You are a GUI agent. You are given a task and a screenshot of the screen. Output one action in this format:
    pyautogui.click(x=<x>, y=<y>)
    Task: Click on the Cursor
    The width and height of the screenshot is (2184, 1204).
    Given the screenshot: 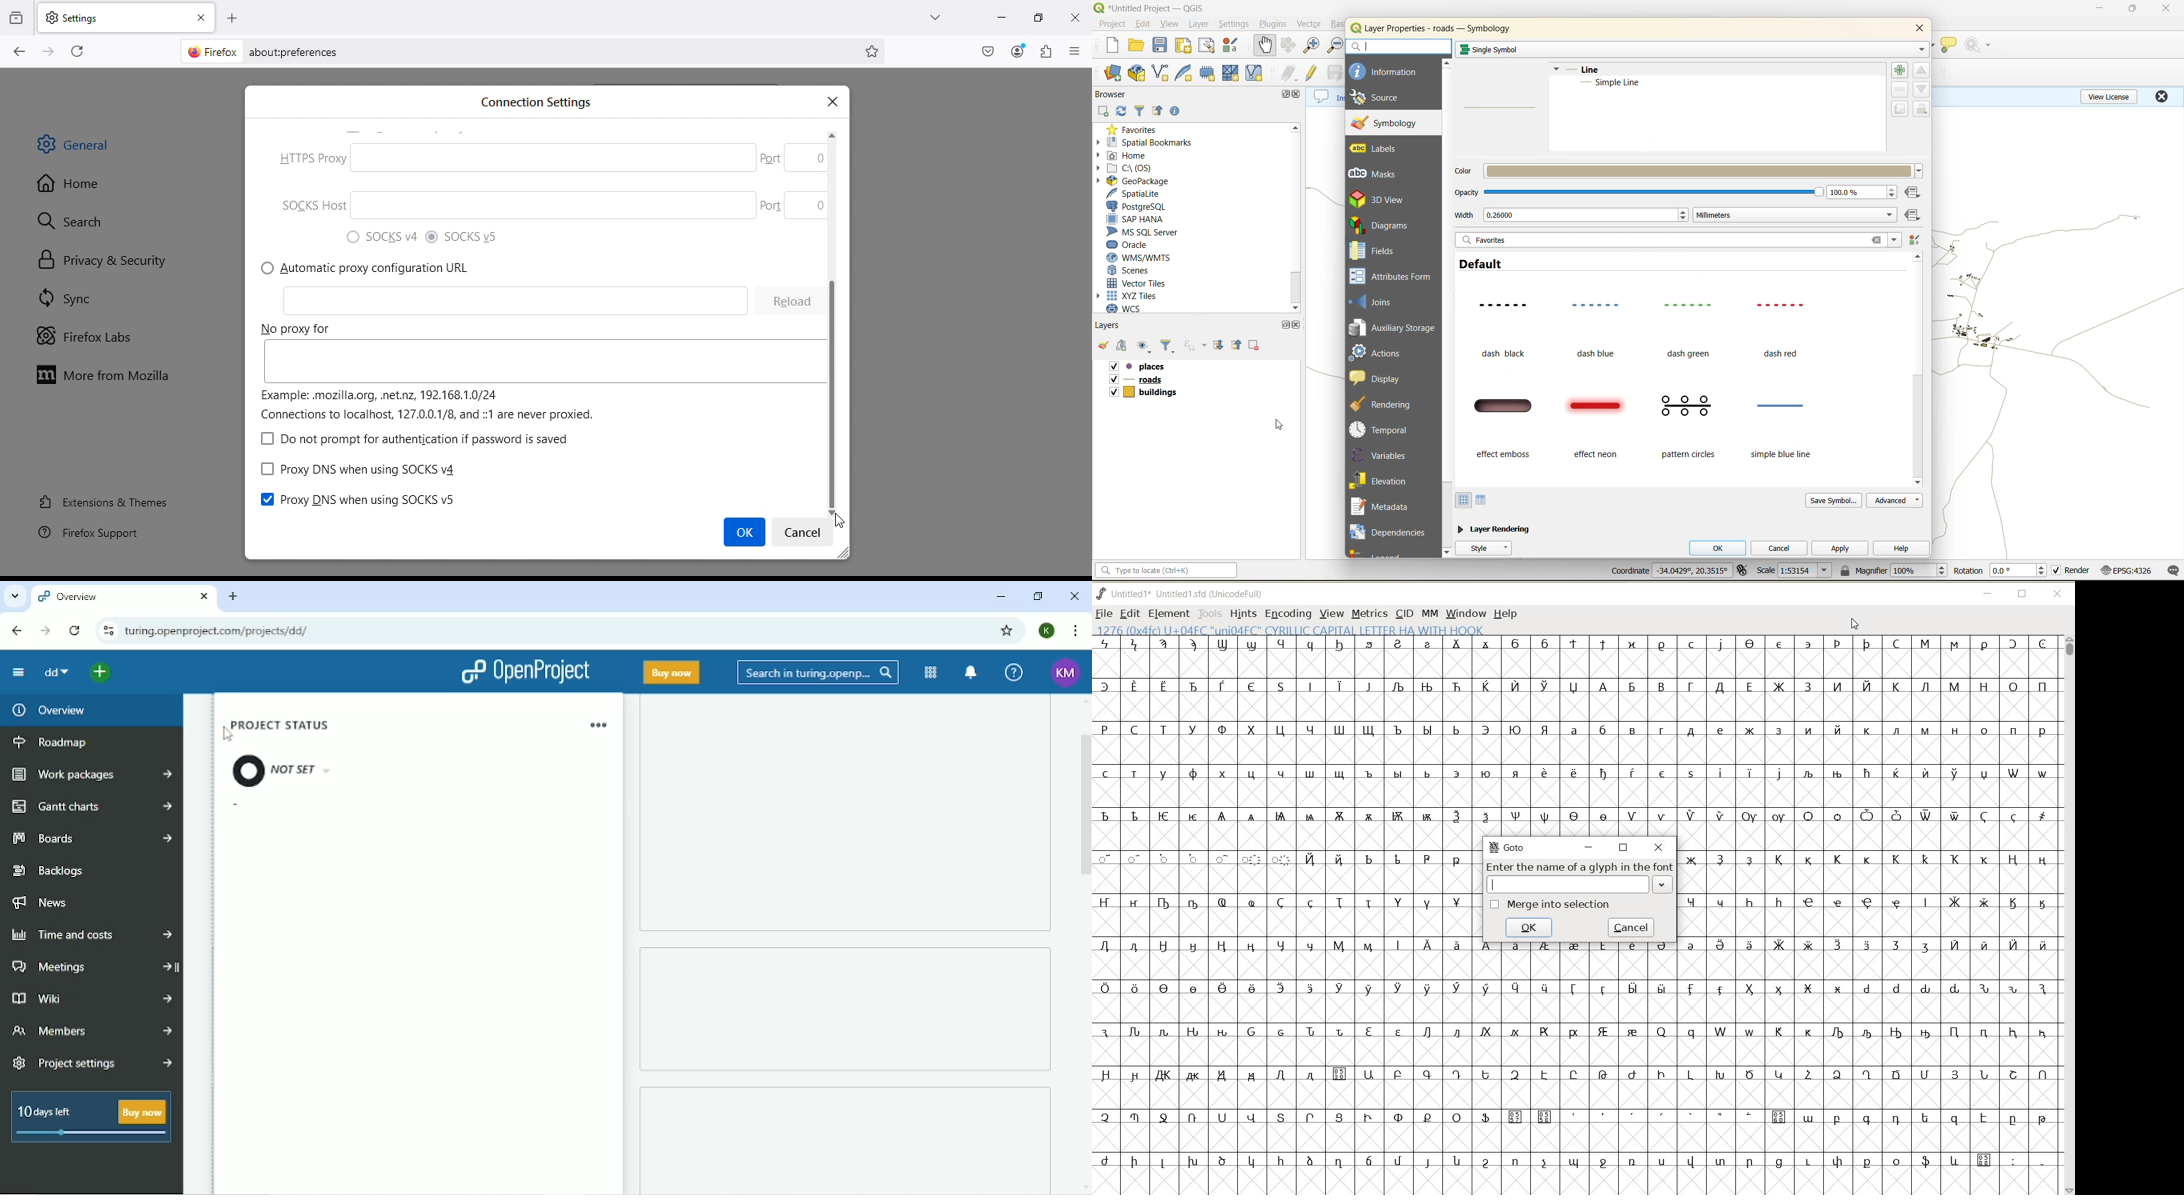 What is the action you would take?
    pyautogui.click(x=743, y=532)
    